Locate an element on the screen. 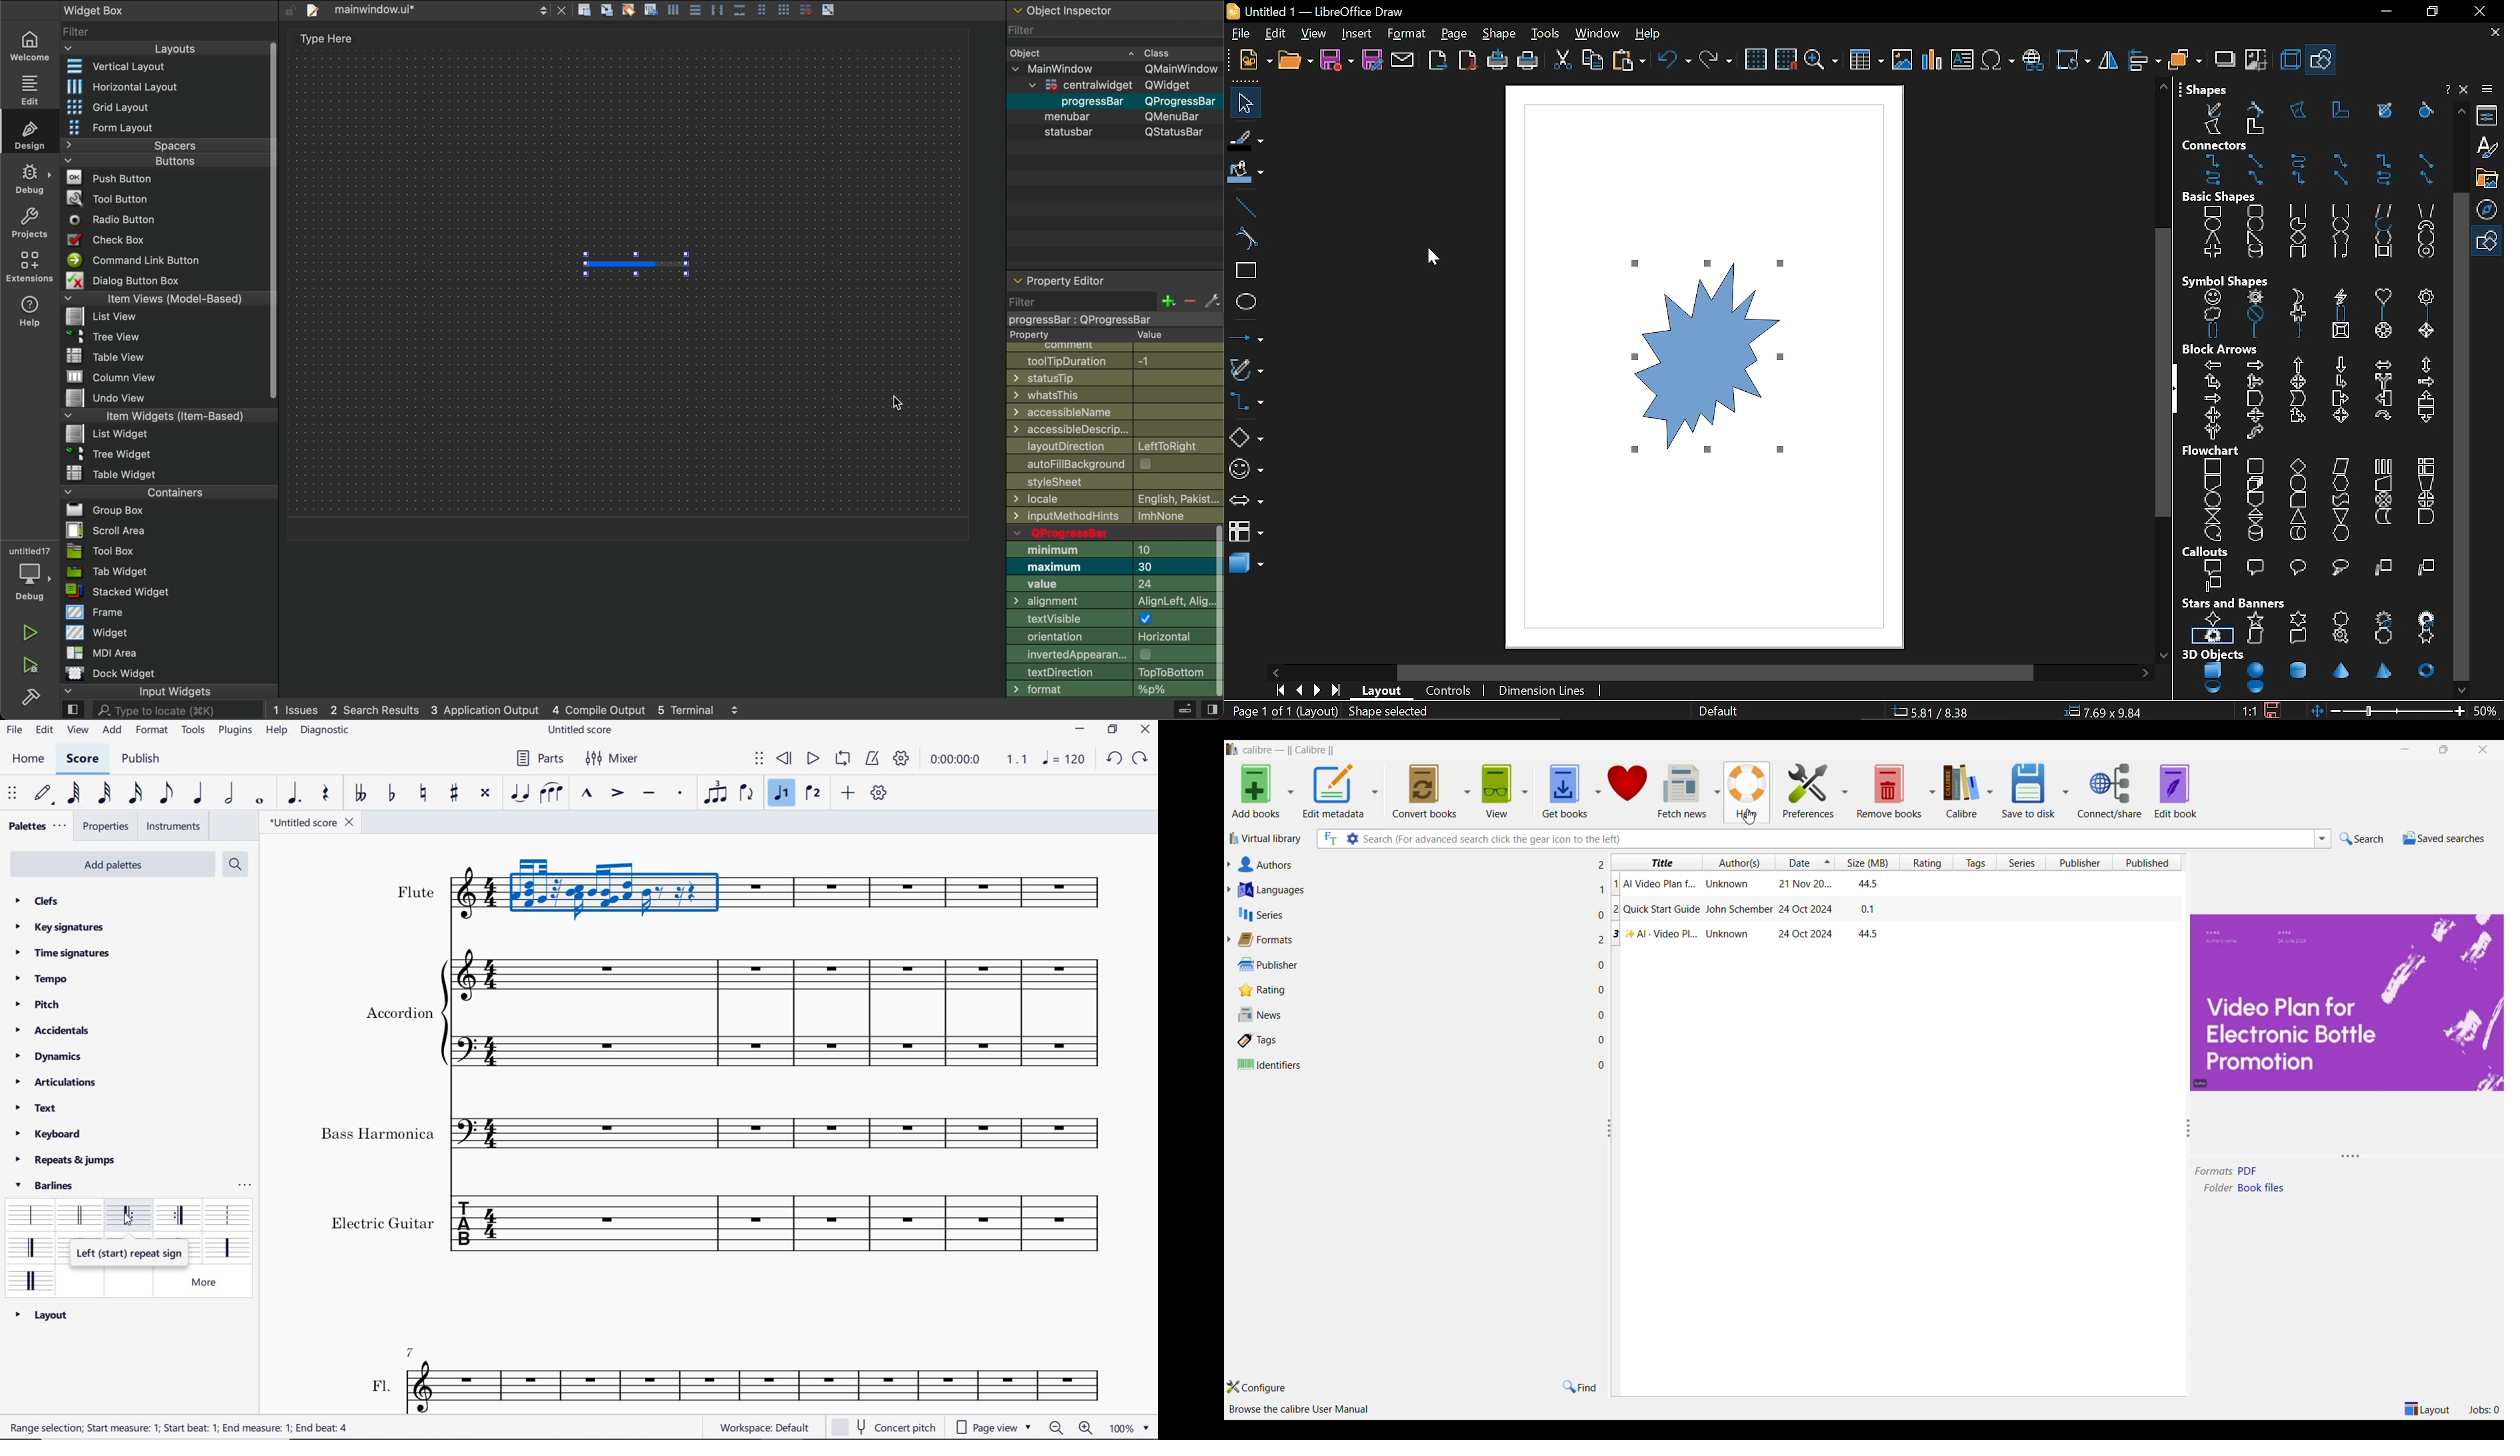  testVisible is located at coordinates (1108, 621).